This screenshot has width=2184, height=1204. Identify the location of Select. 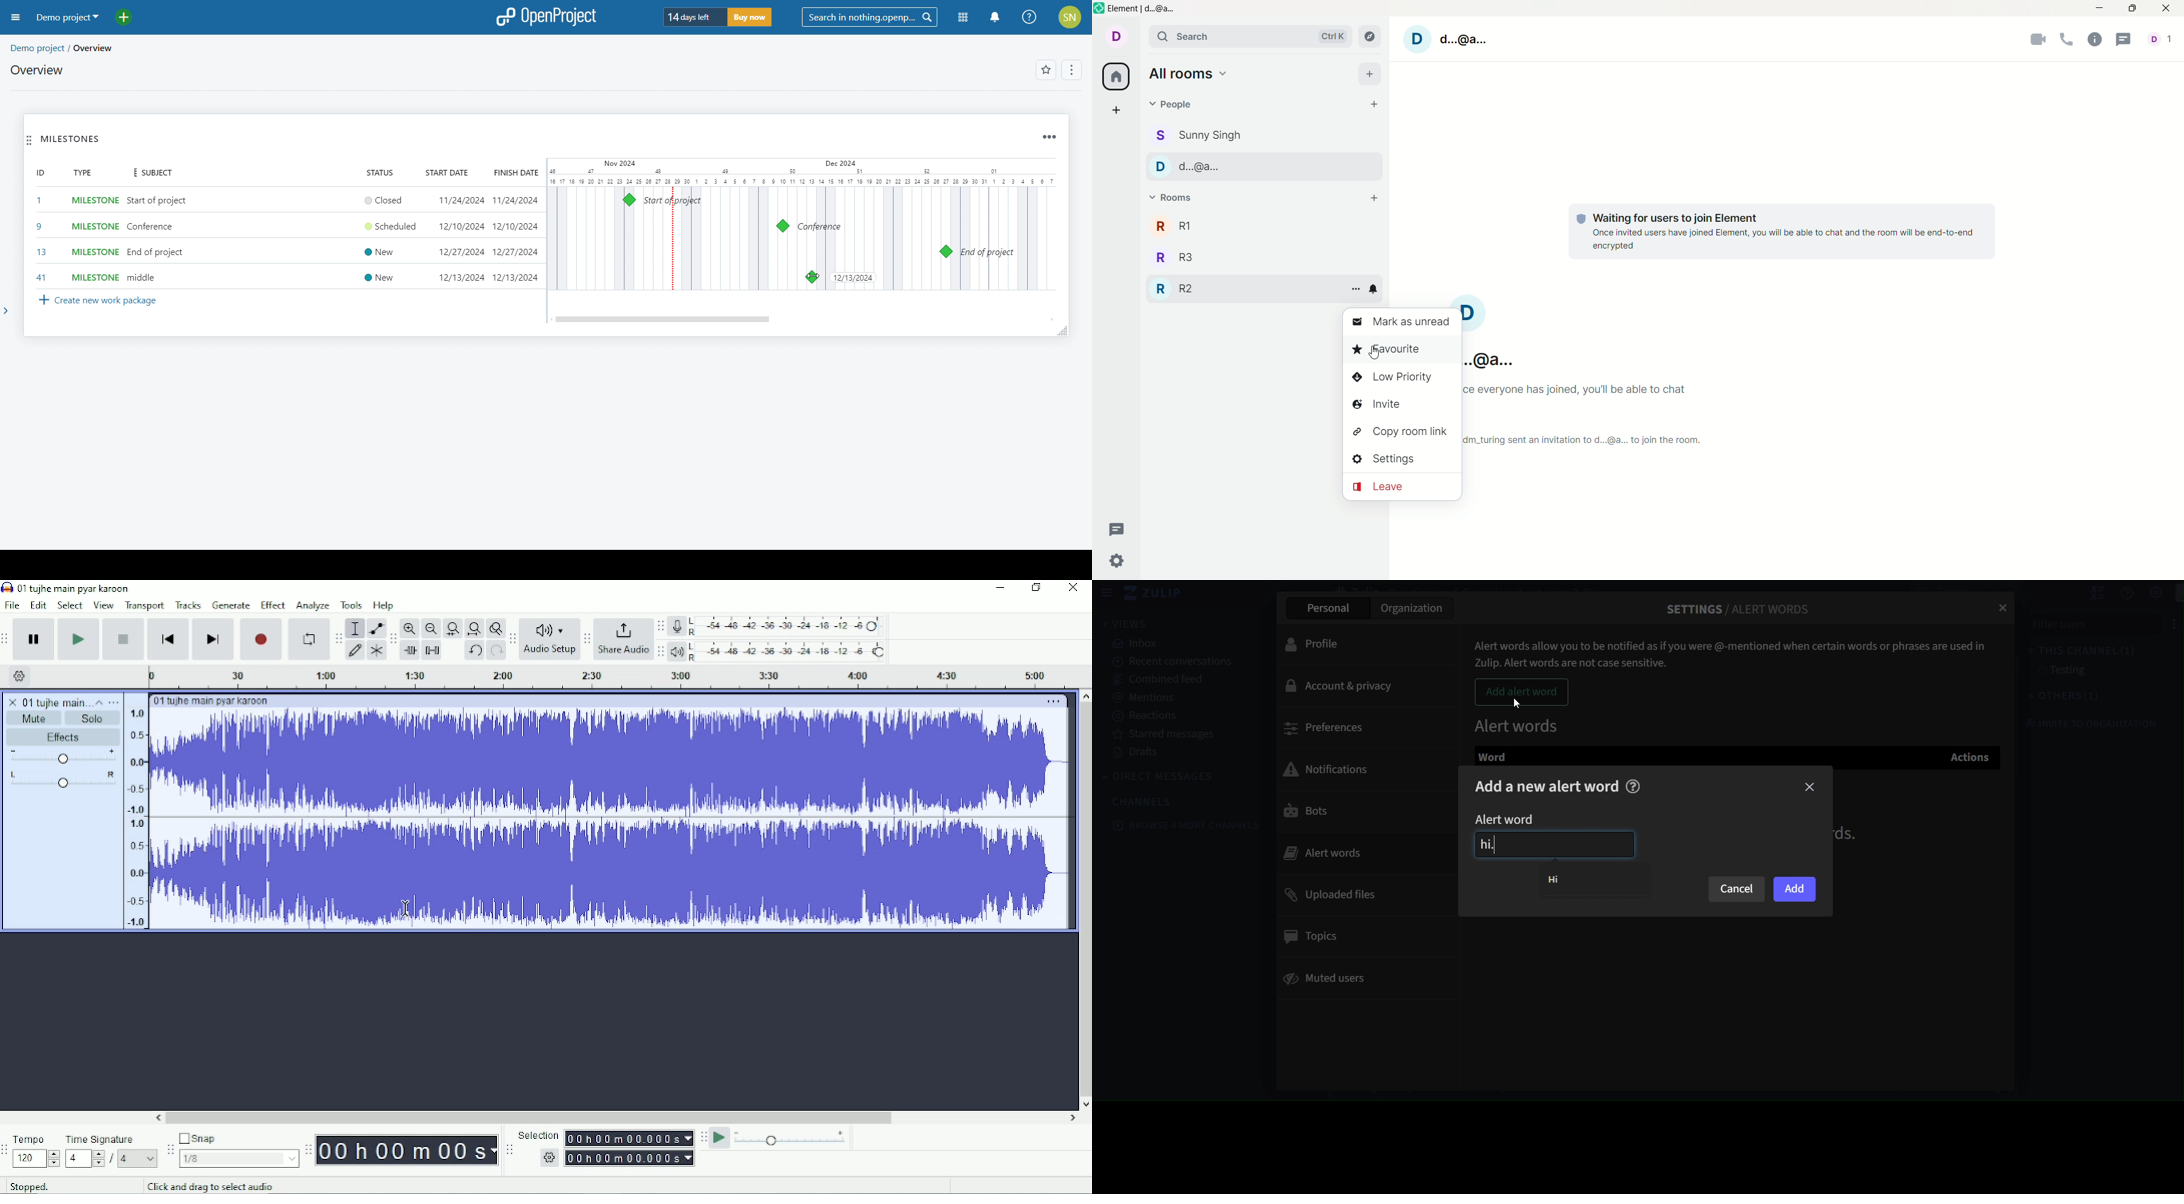
(69, 605).